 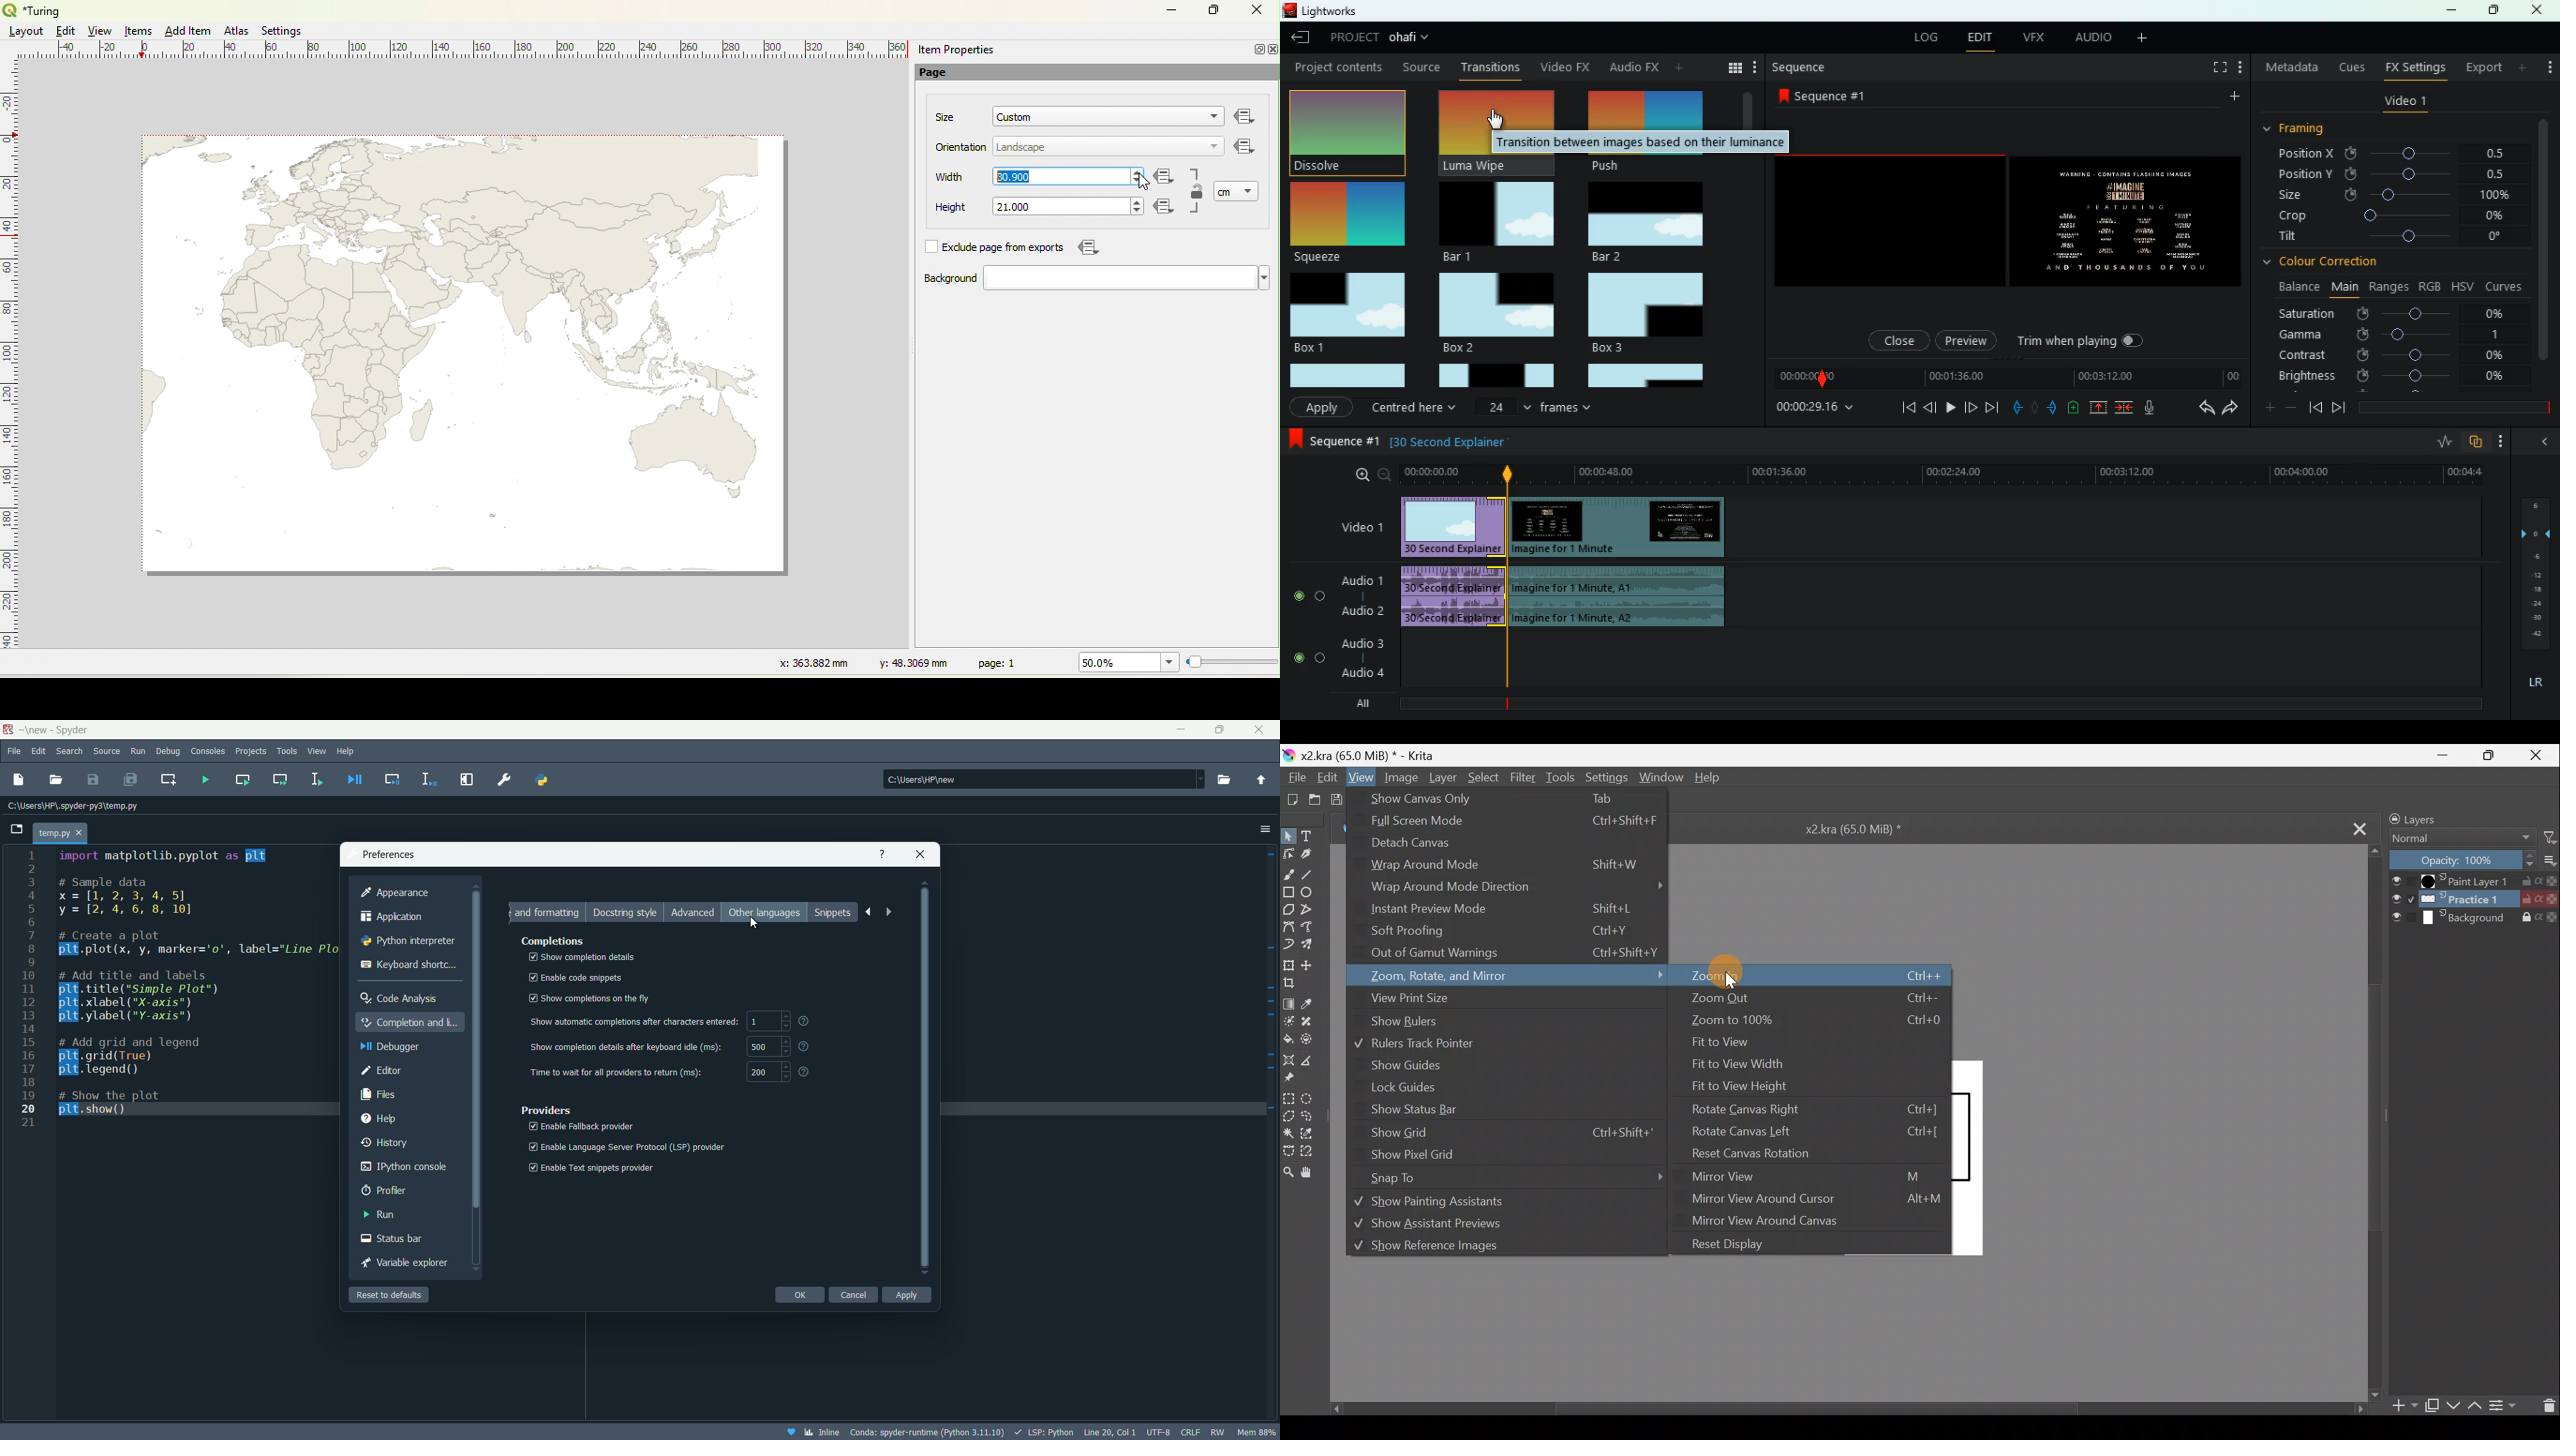 I want to click on cursor, so click(x=754, y=925).